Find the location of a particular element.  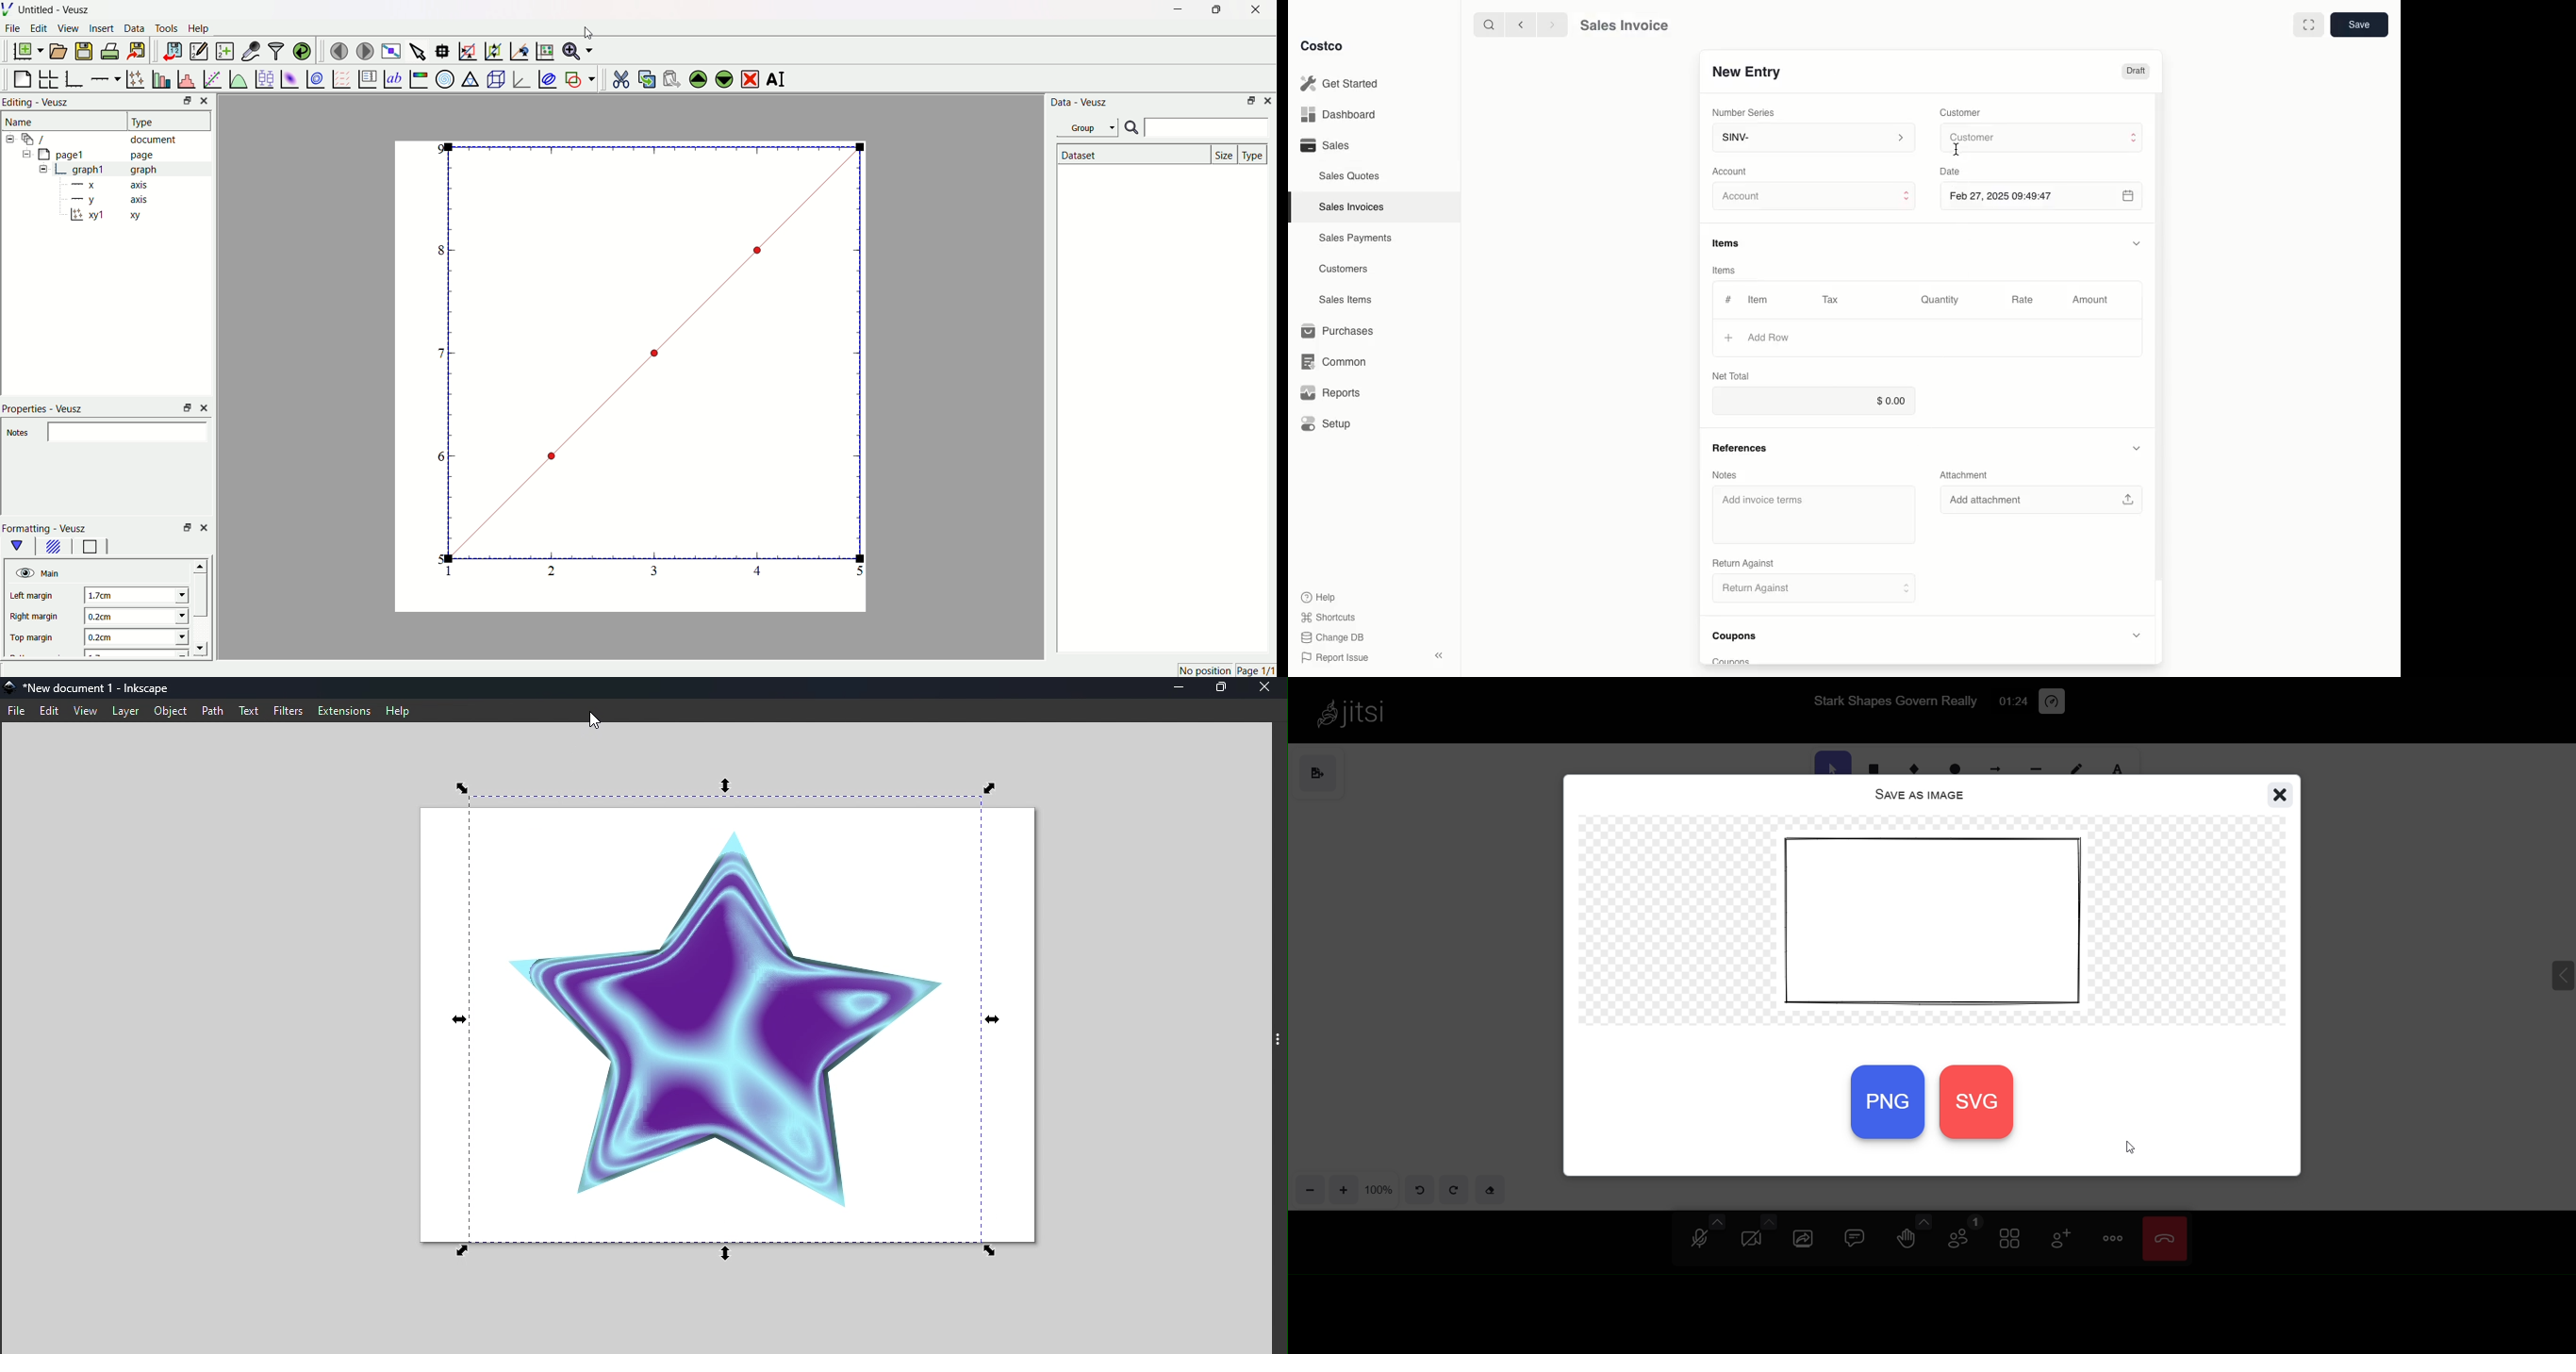

Dataset is located at coordinates (1131, 154).